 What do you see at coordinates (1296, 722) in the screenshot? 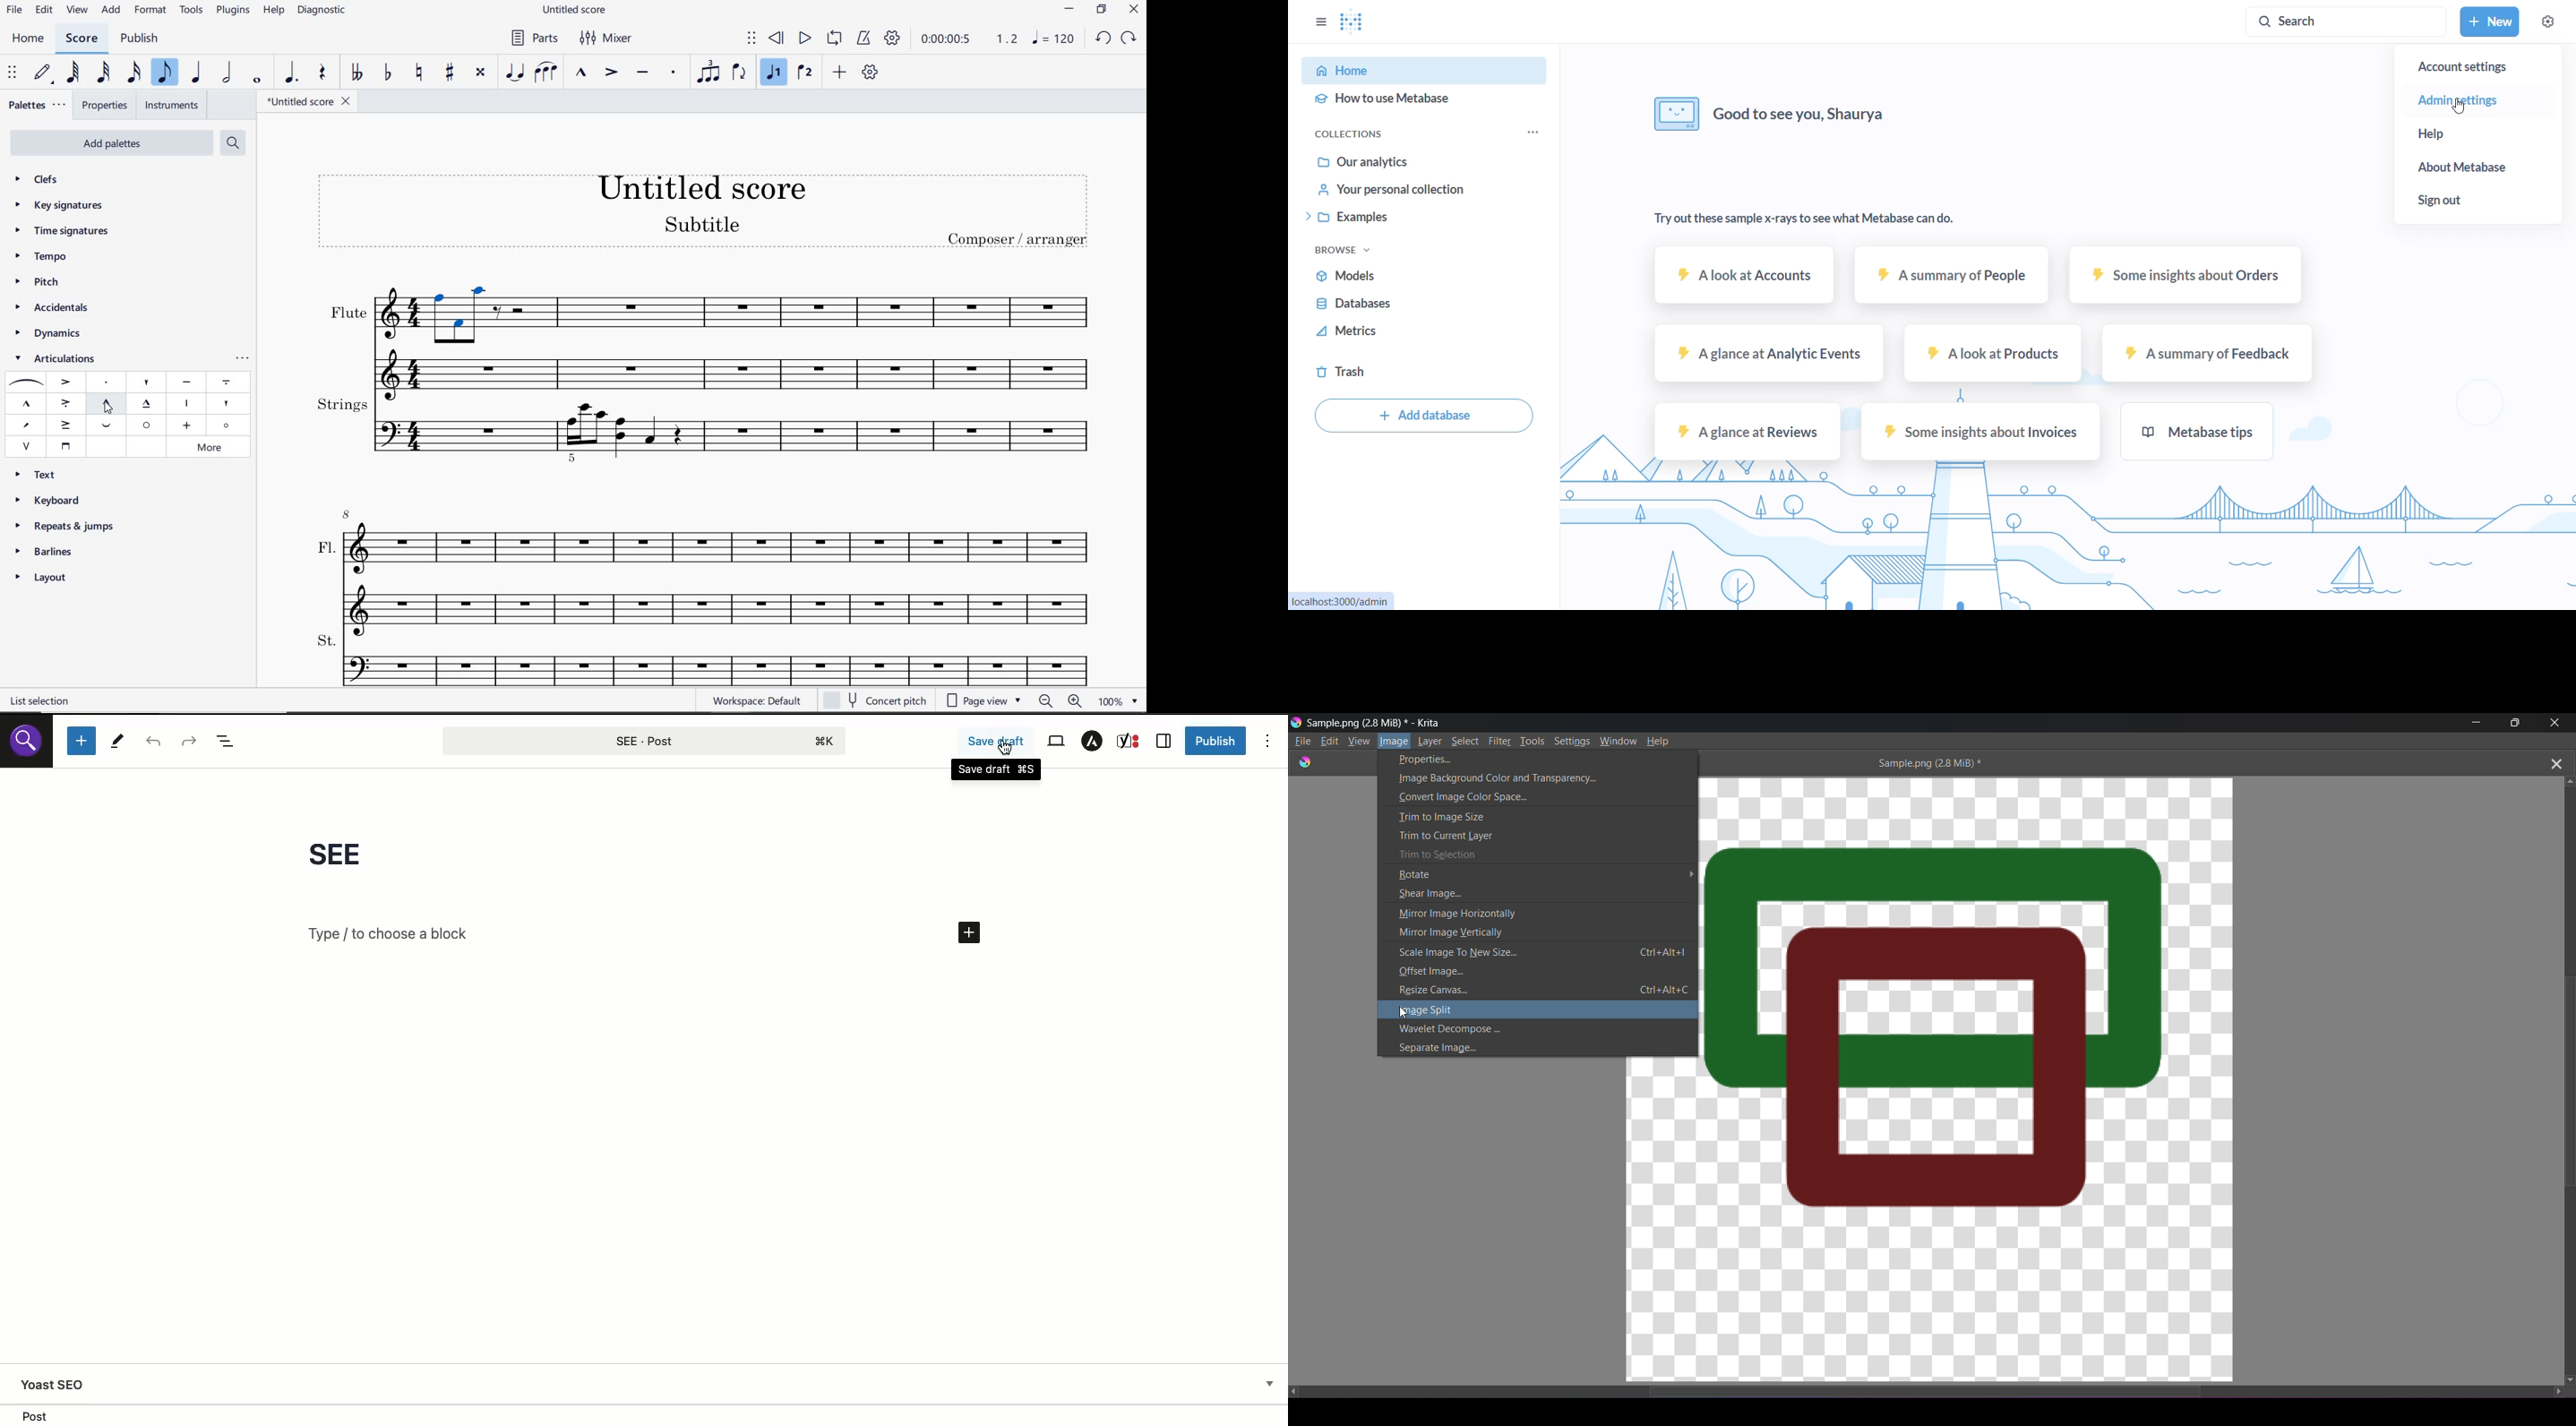
I see `Logo` at bounding box center [1296, 722].